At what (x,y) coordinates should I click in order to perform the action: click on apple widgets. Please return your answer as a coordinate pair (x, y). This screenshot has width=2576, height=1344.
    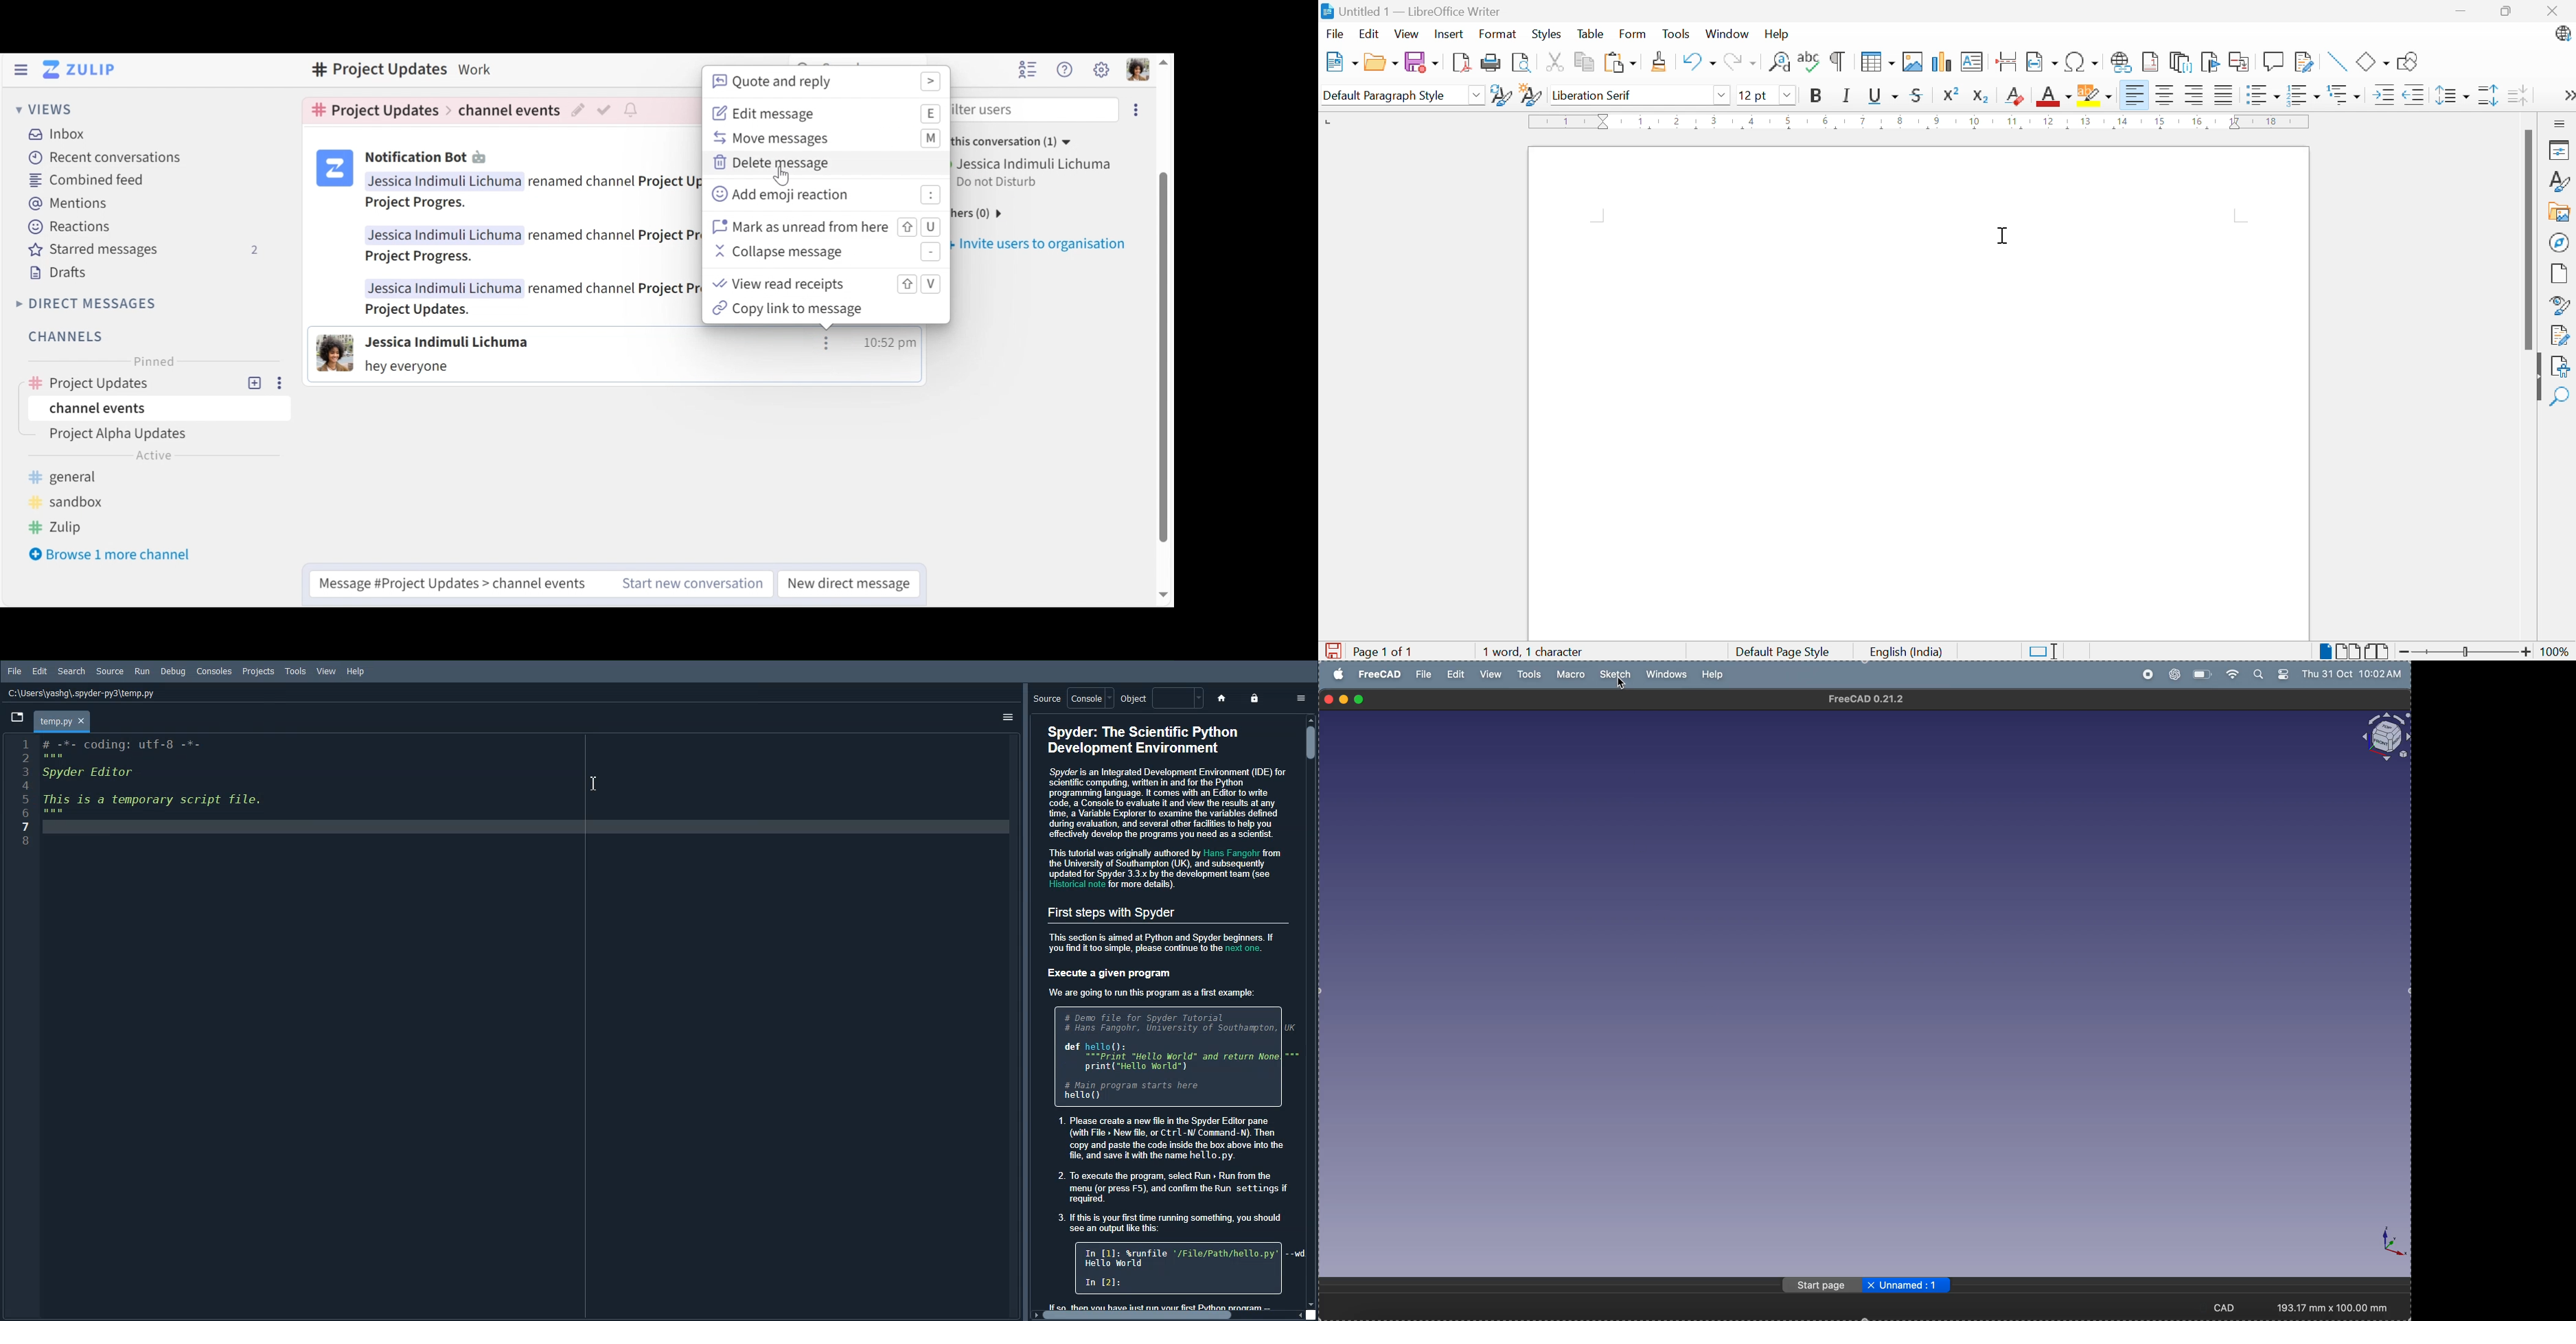
    Looking at the image, I should click on (2273, 674).